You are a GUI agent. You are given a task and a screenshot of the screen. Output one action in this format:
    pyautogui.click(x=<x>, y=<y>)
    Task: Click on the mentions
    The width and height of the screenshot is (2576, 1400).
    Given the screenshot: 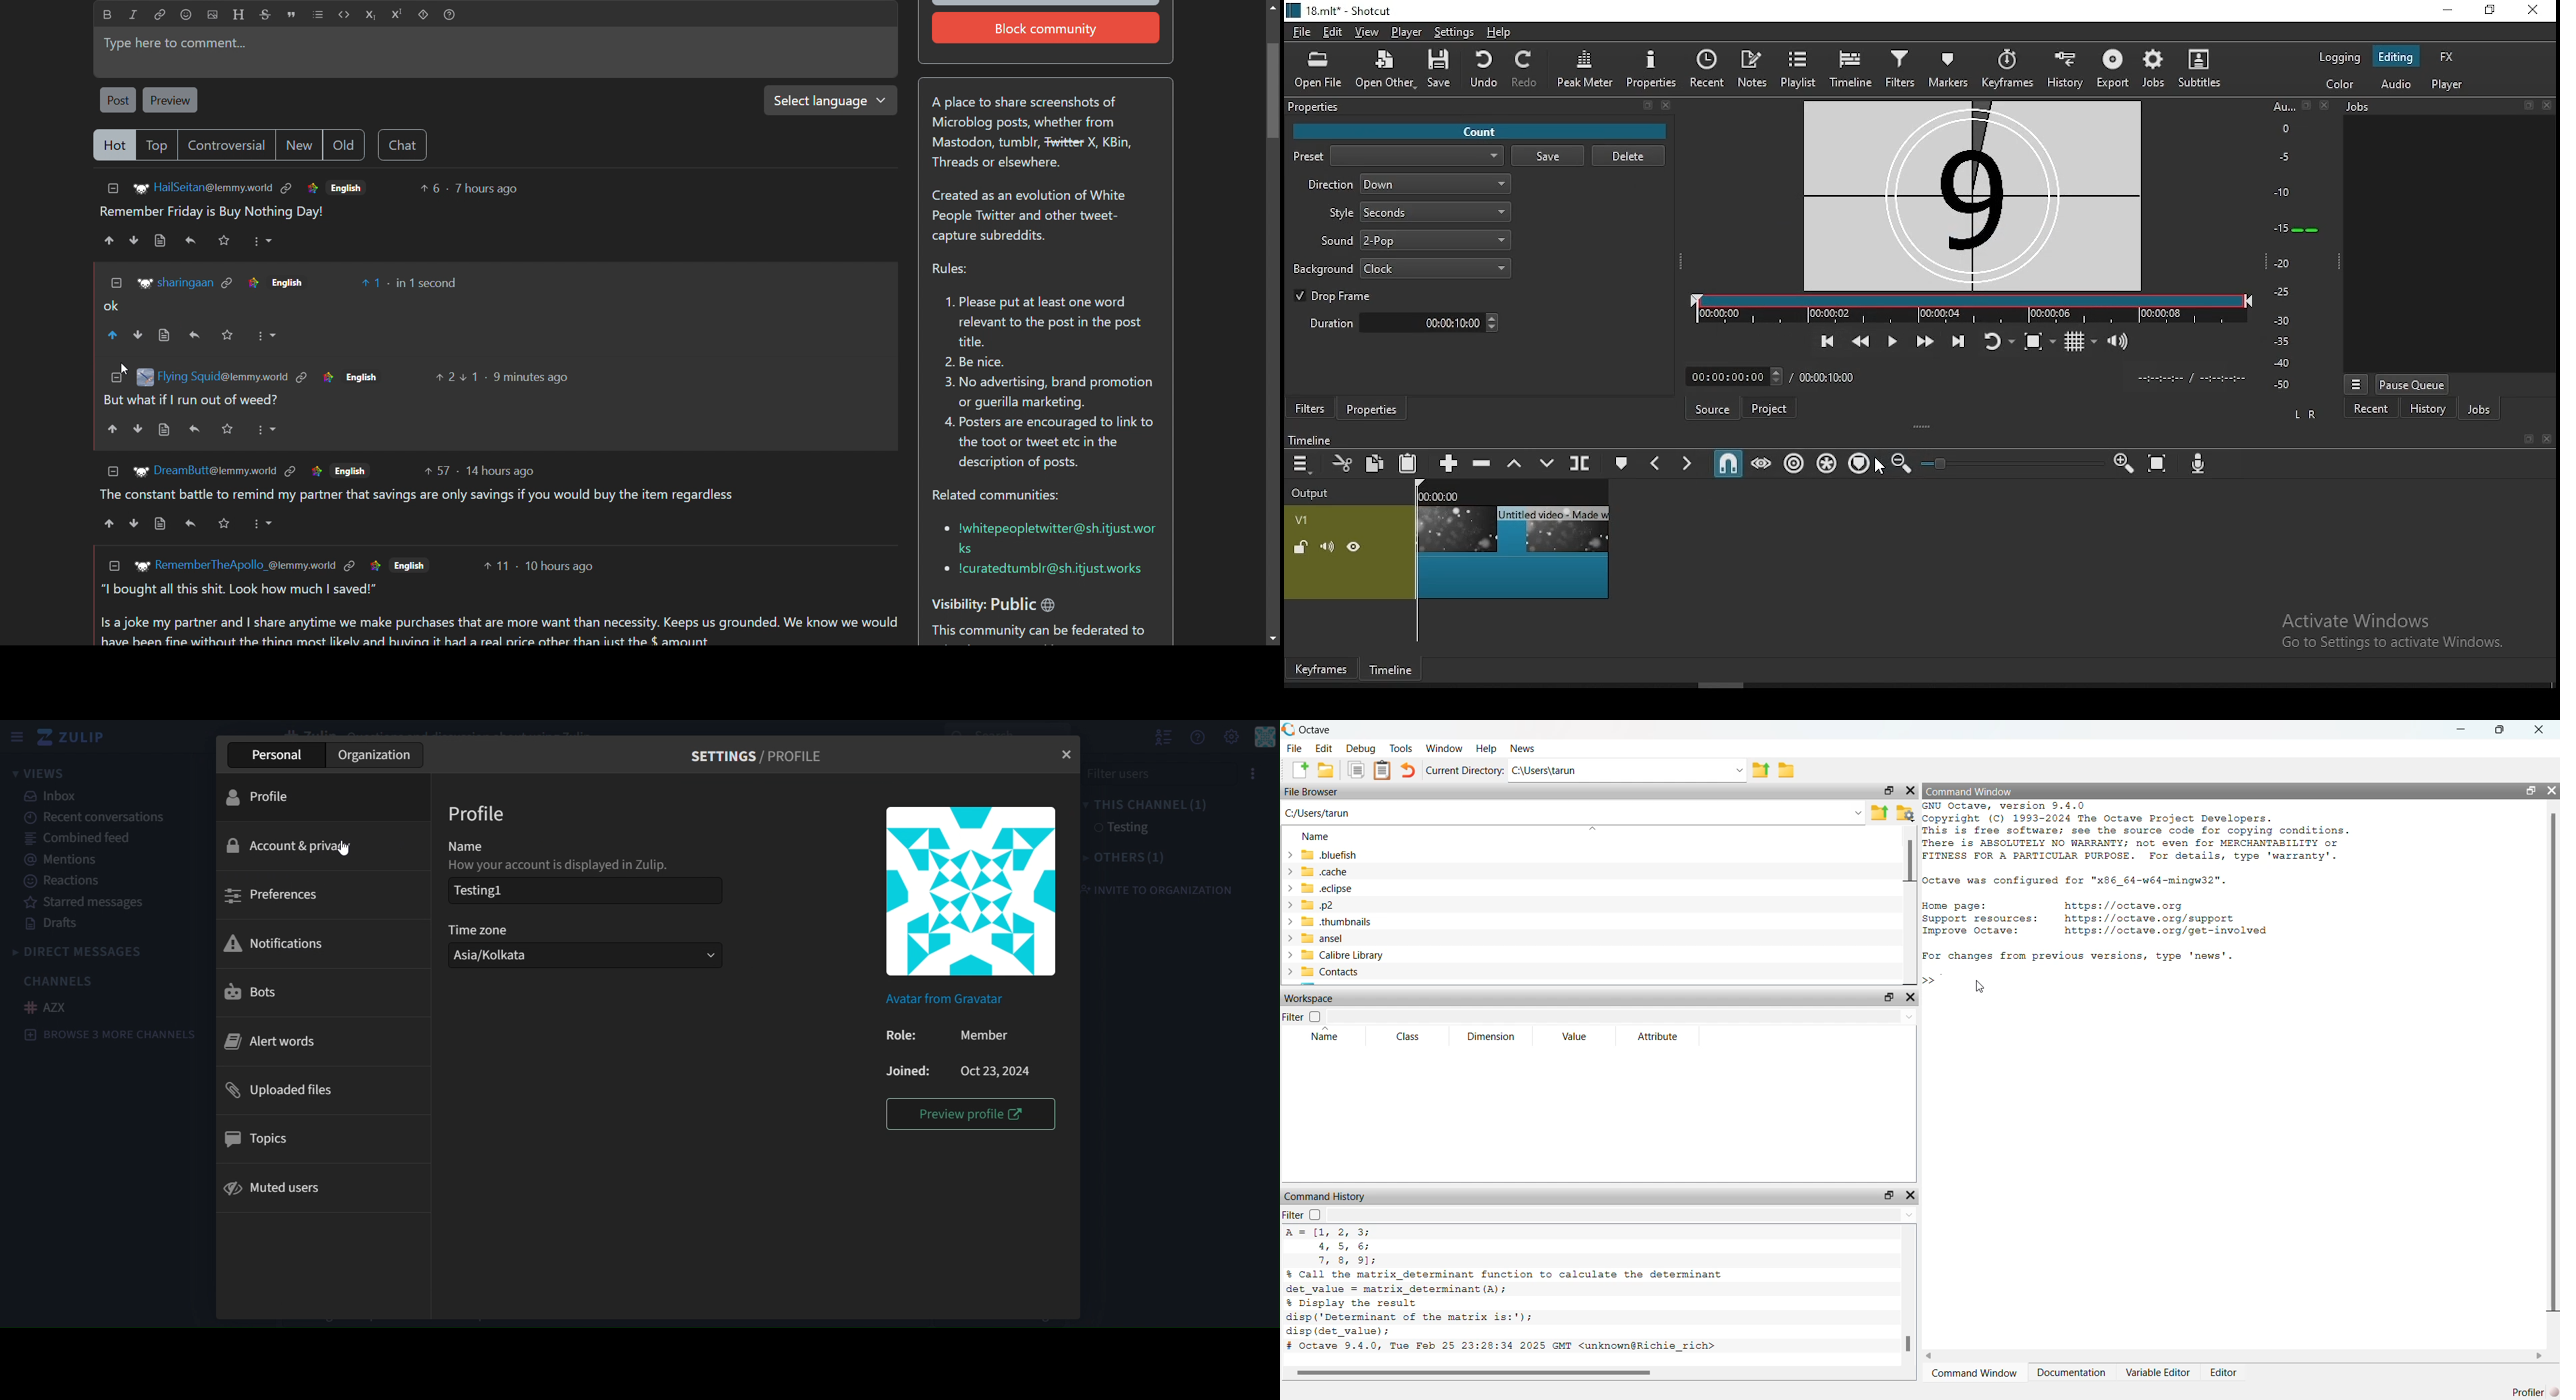 What is the action you would take?
    pyautogui.click(x=63, y=860)
    